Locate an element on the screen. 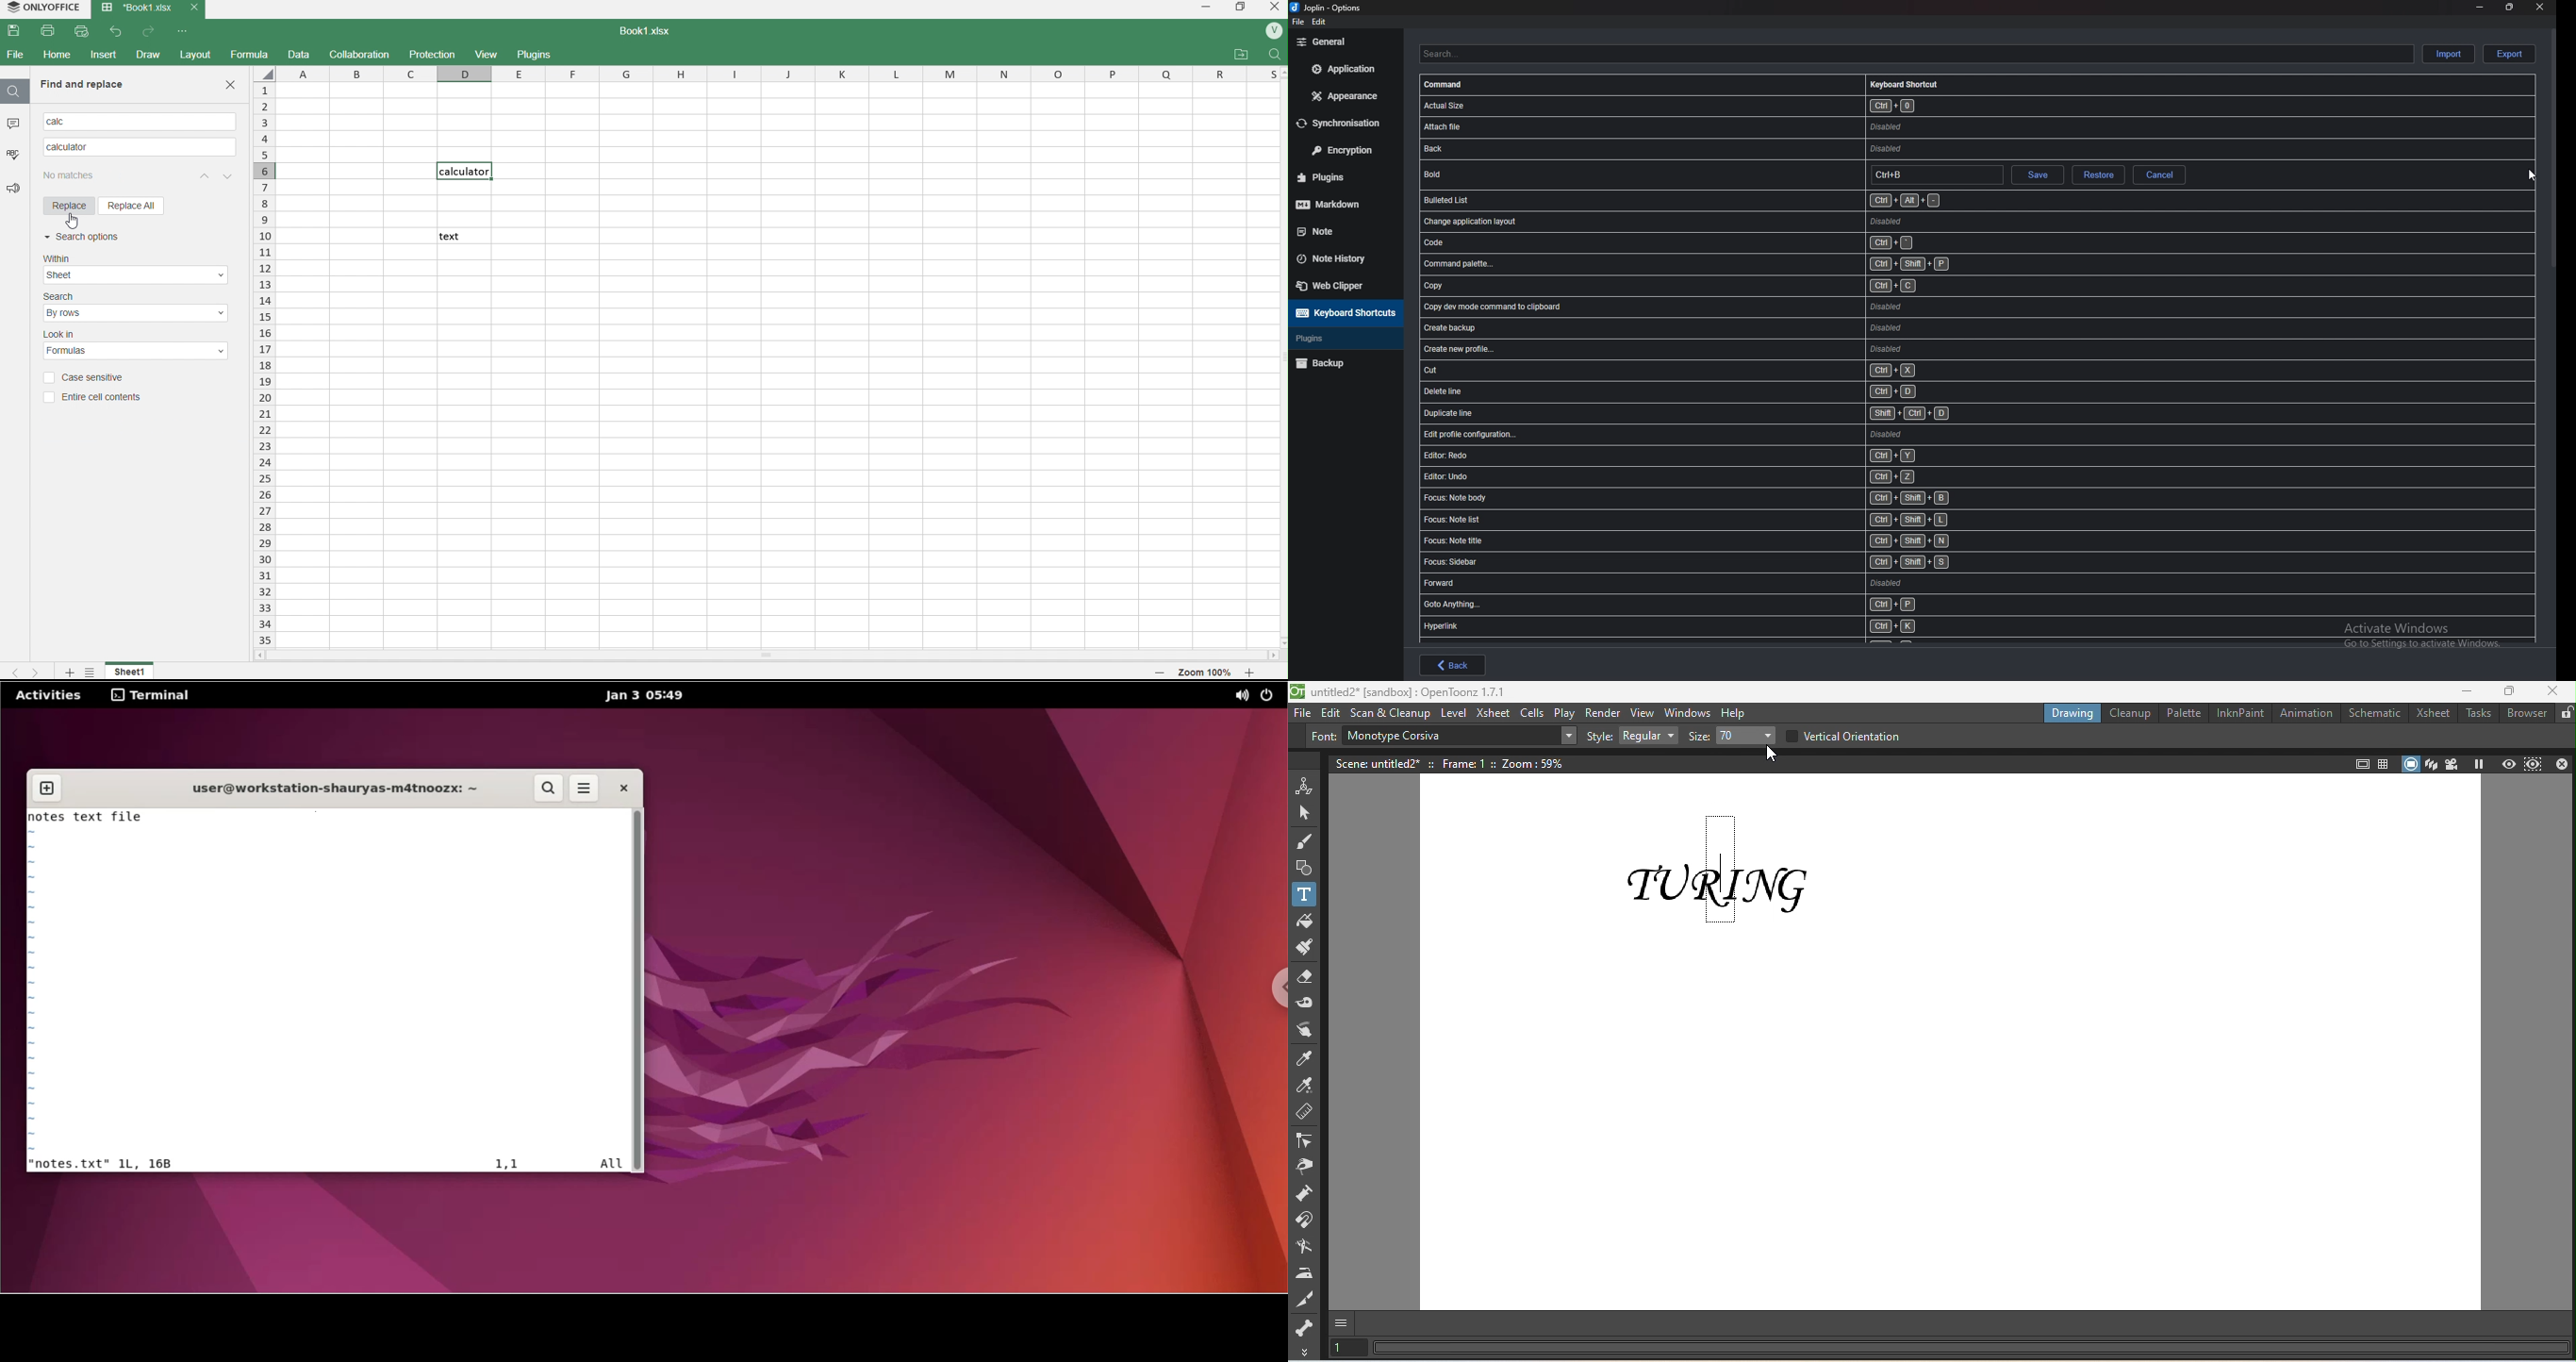 The height and width of the screenshot is (1372, 2576). move right is located at coordinates (1275, 656).